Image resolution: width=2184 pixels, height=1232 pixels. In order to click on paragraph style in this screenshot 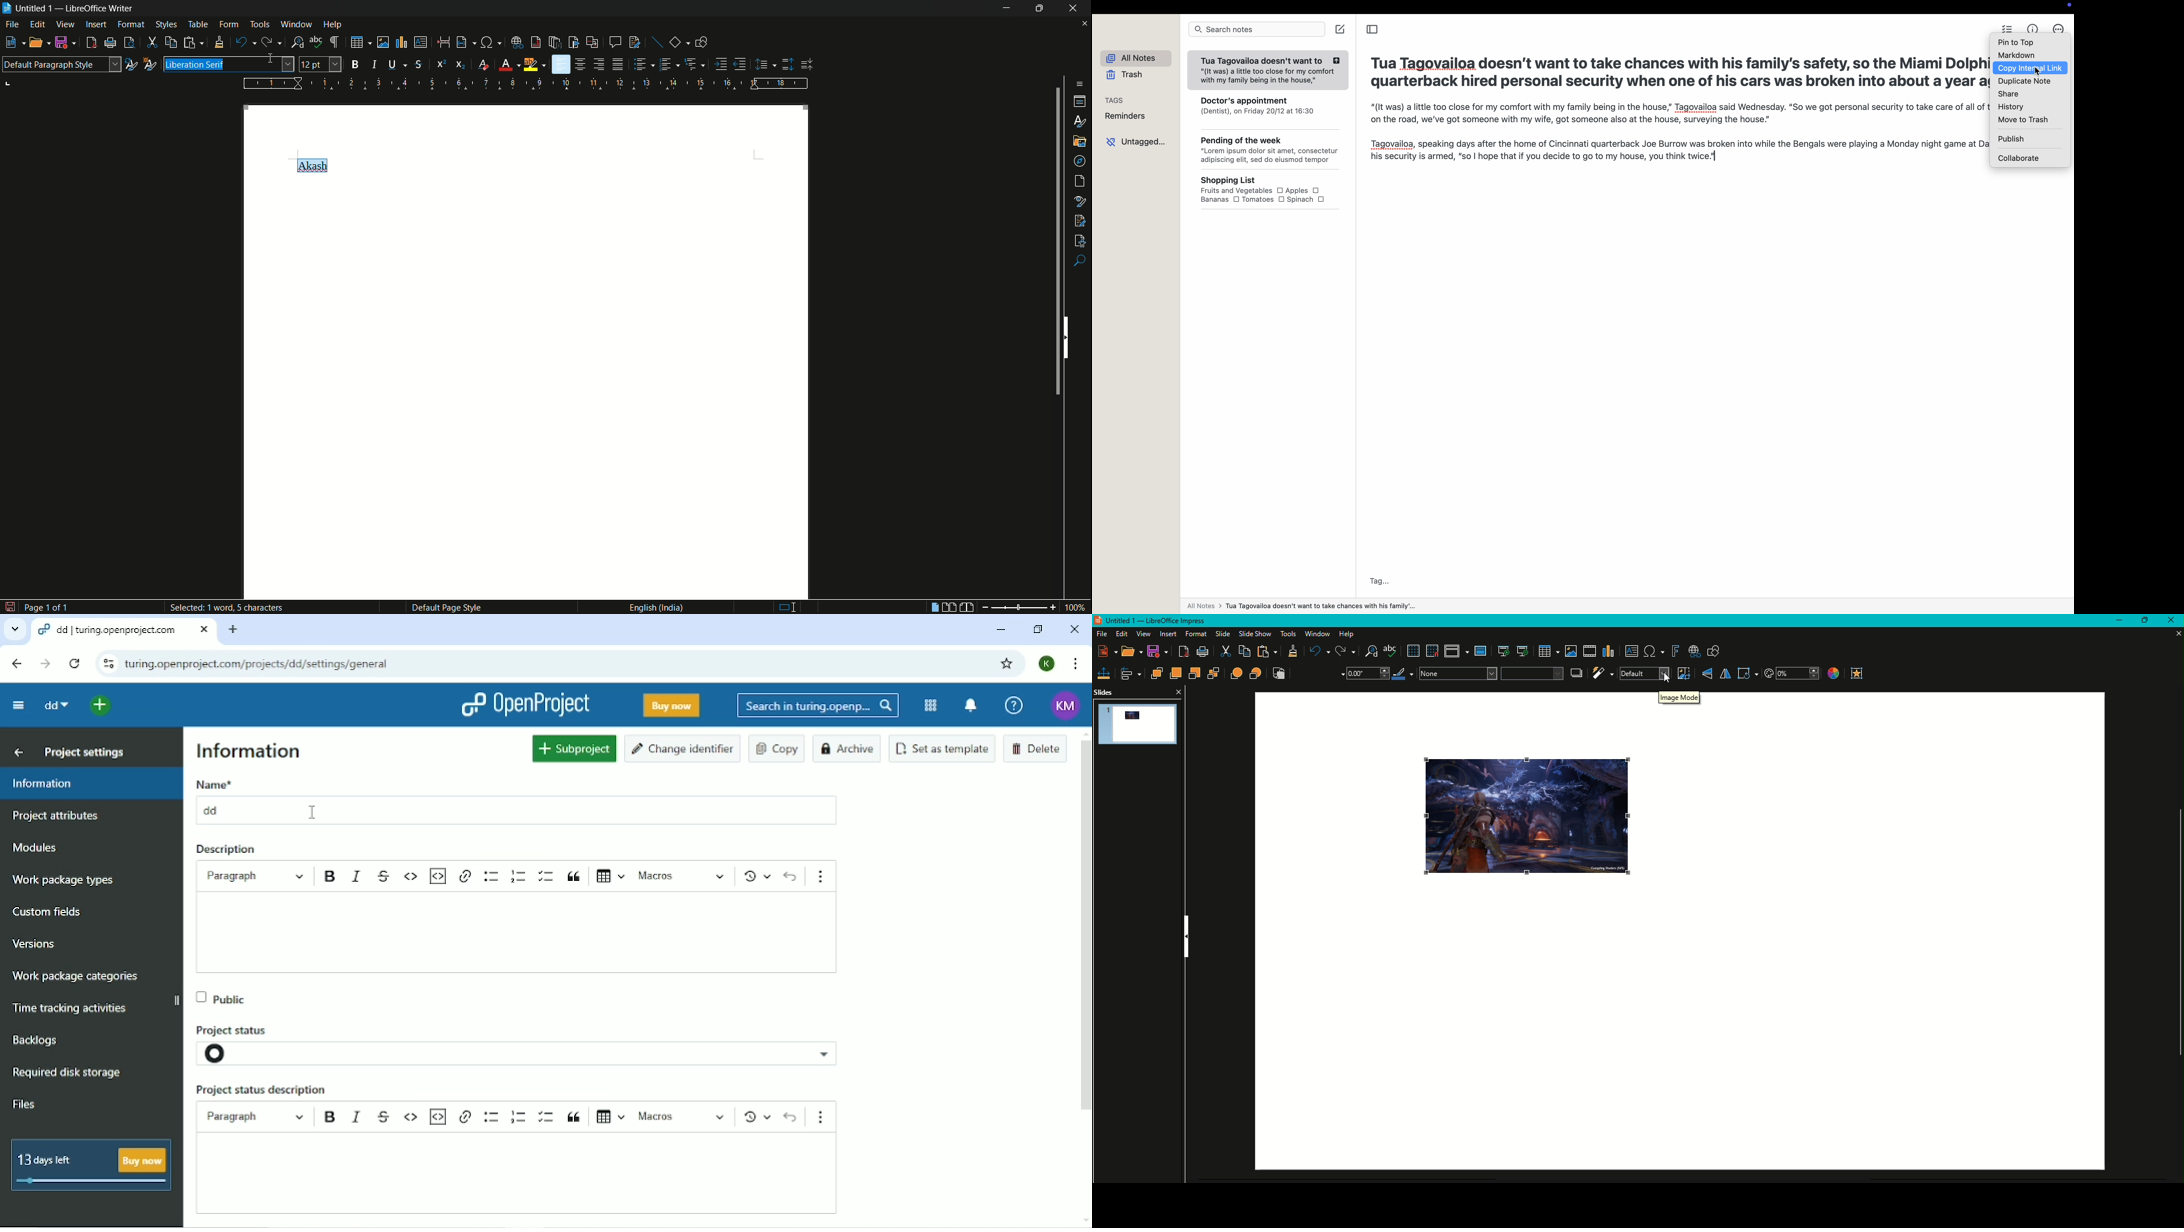, I will do `click(61, 64)`.